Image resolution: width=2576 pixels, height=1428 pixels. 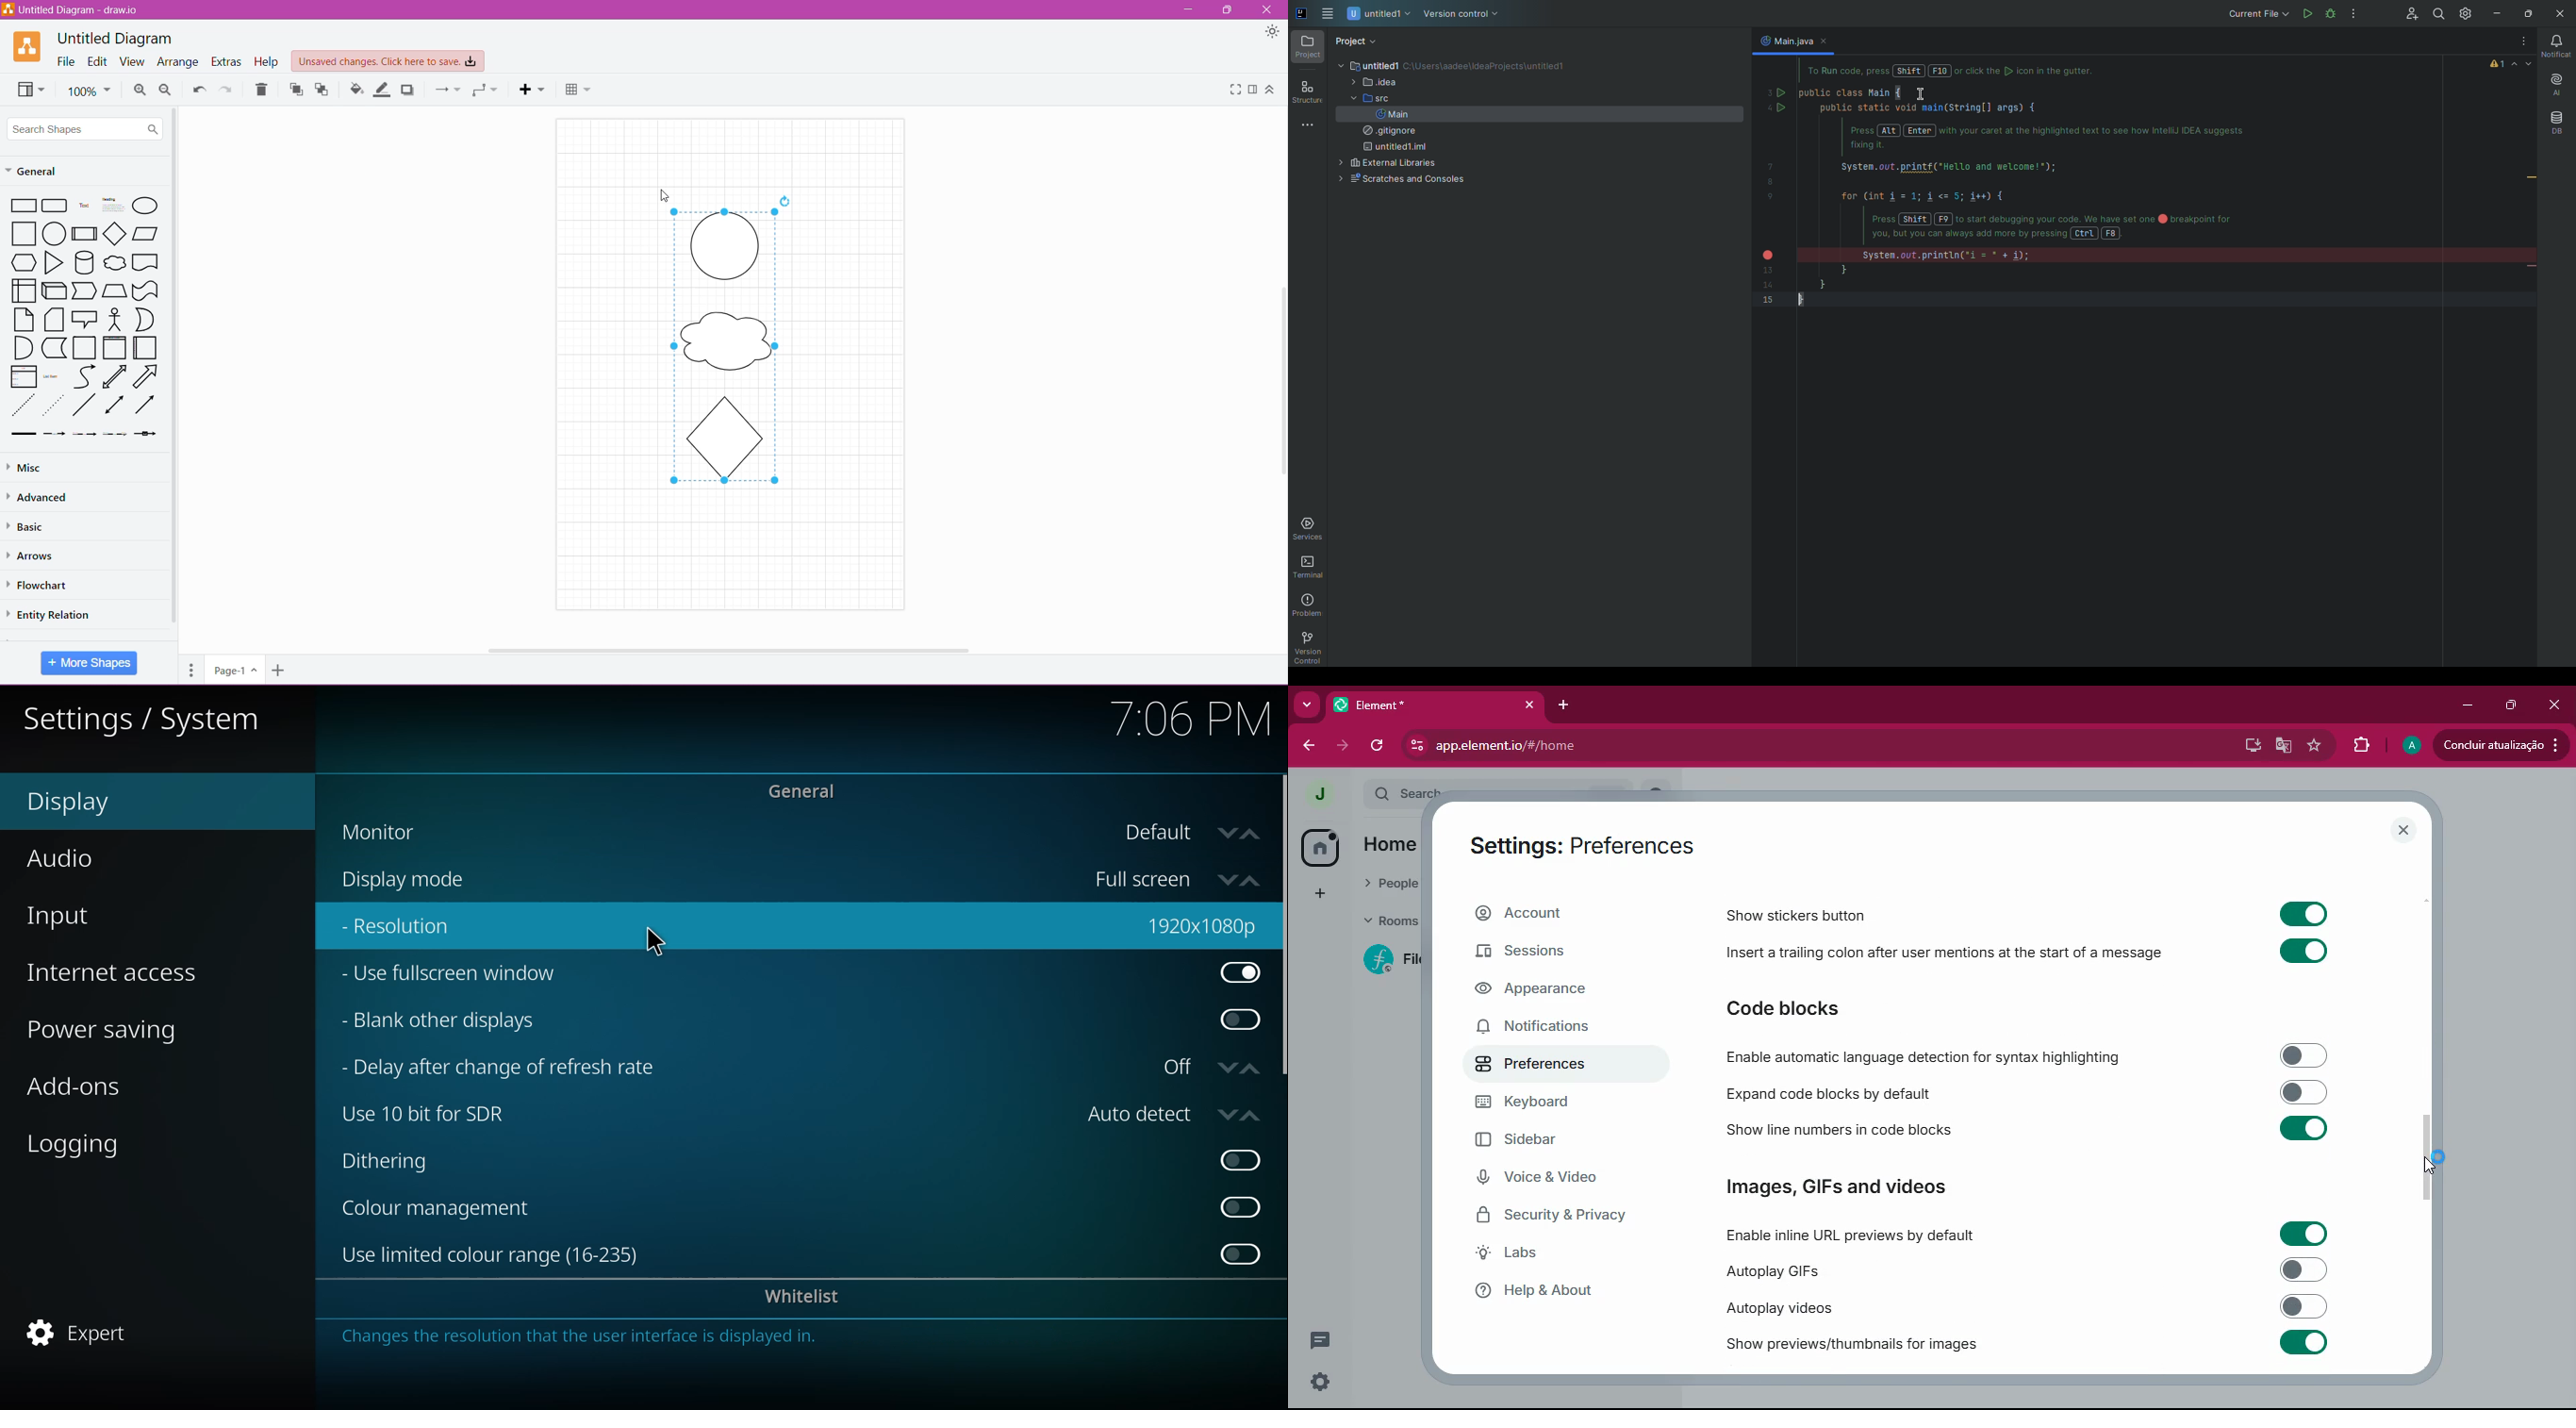 What do you see at coordinates (1189, 719) in the screenshot?
I see `time` at bounding box center [1189, 719].